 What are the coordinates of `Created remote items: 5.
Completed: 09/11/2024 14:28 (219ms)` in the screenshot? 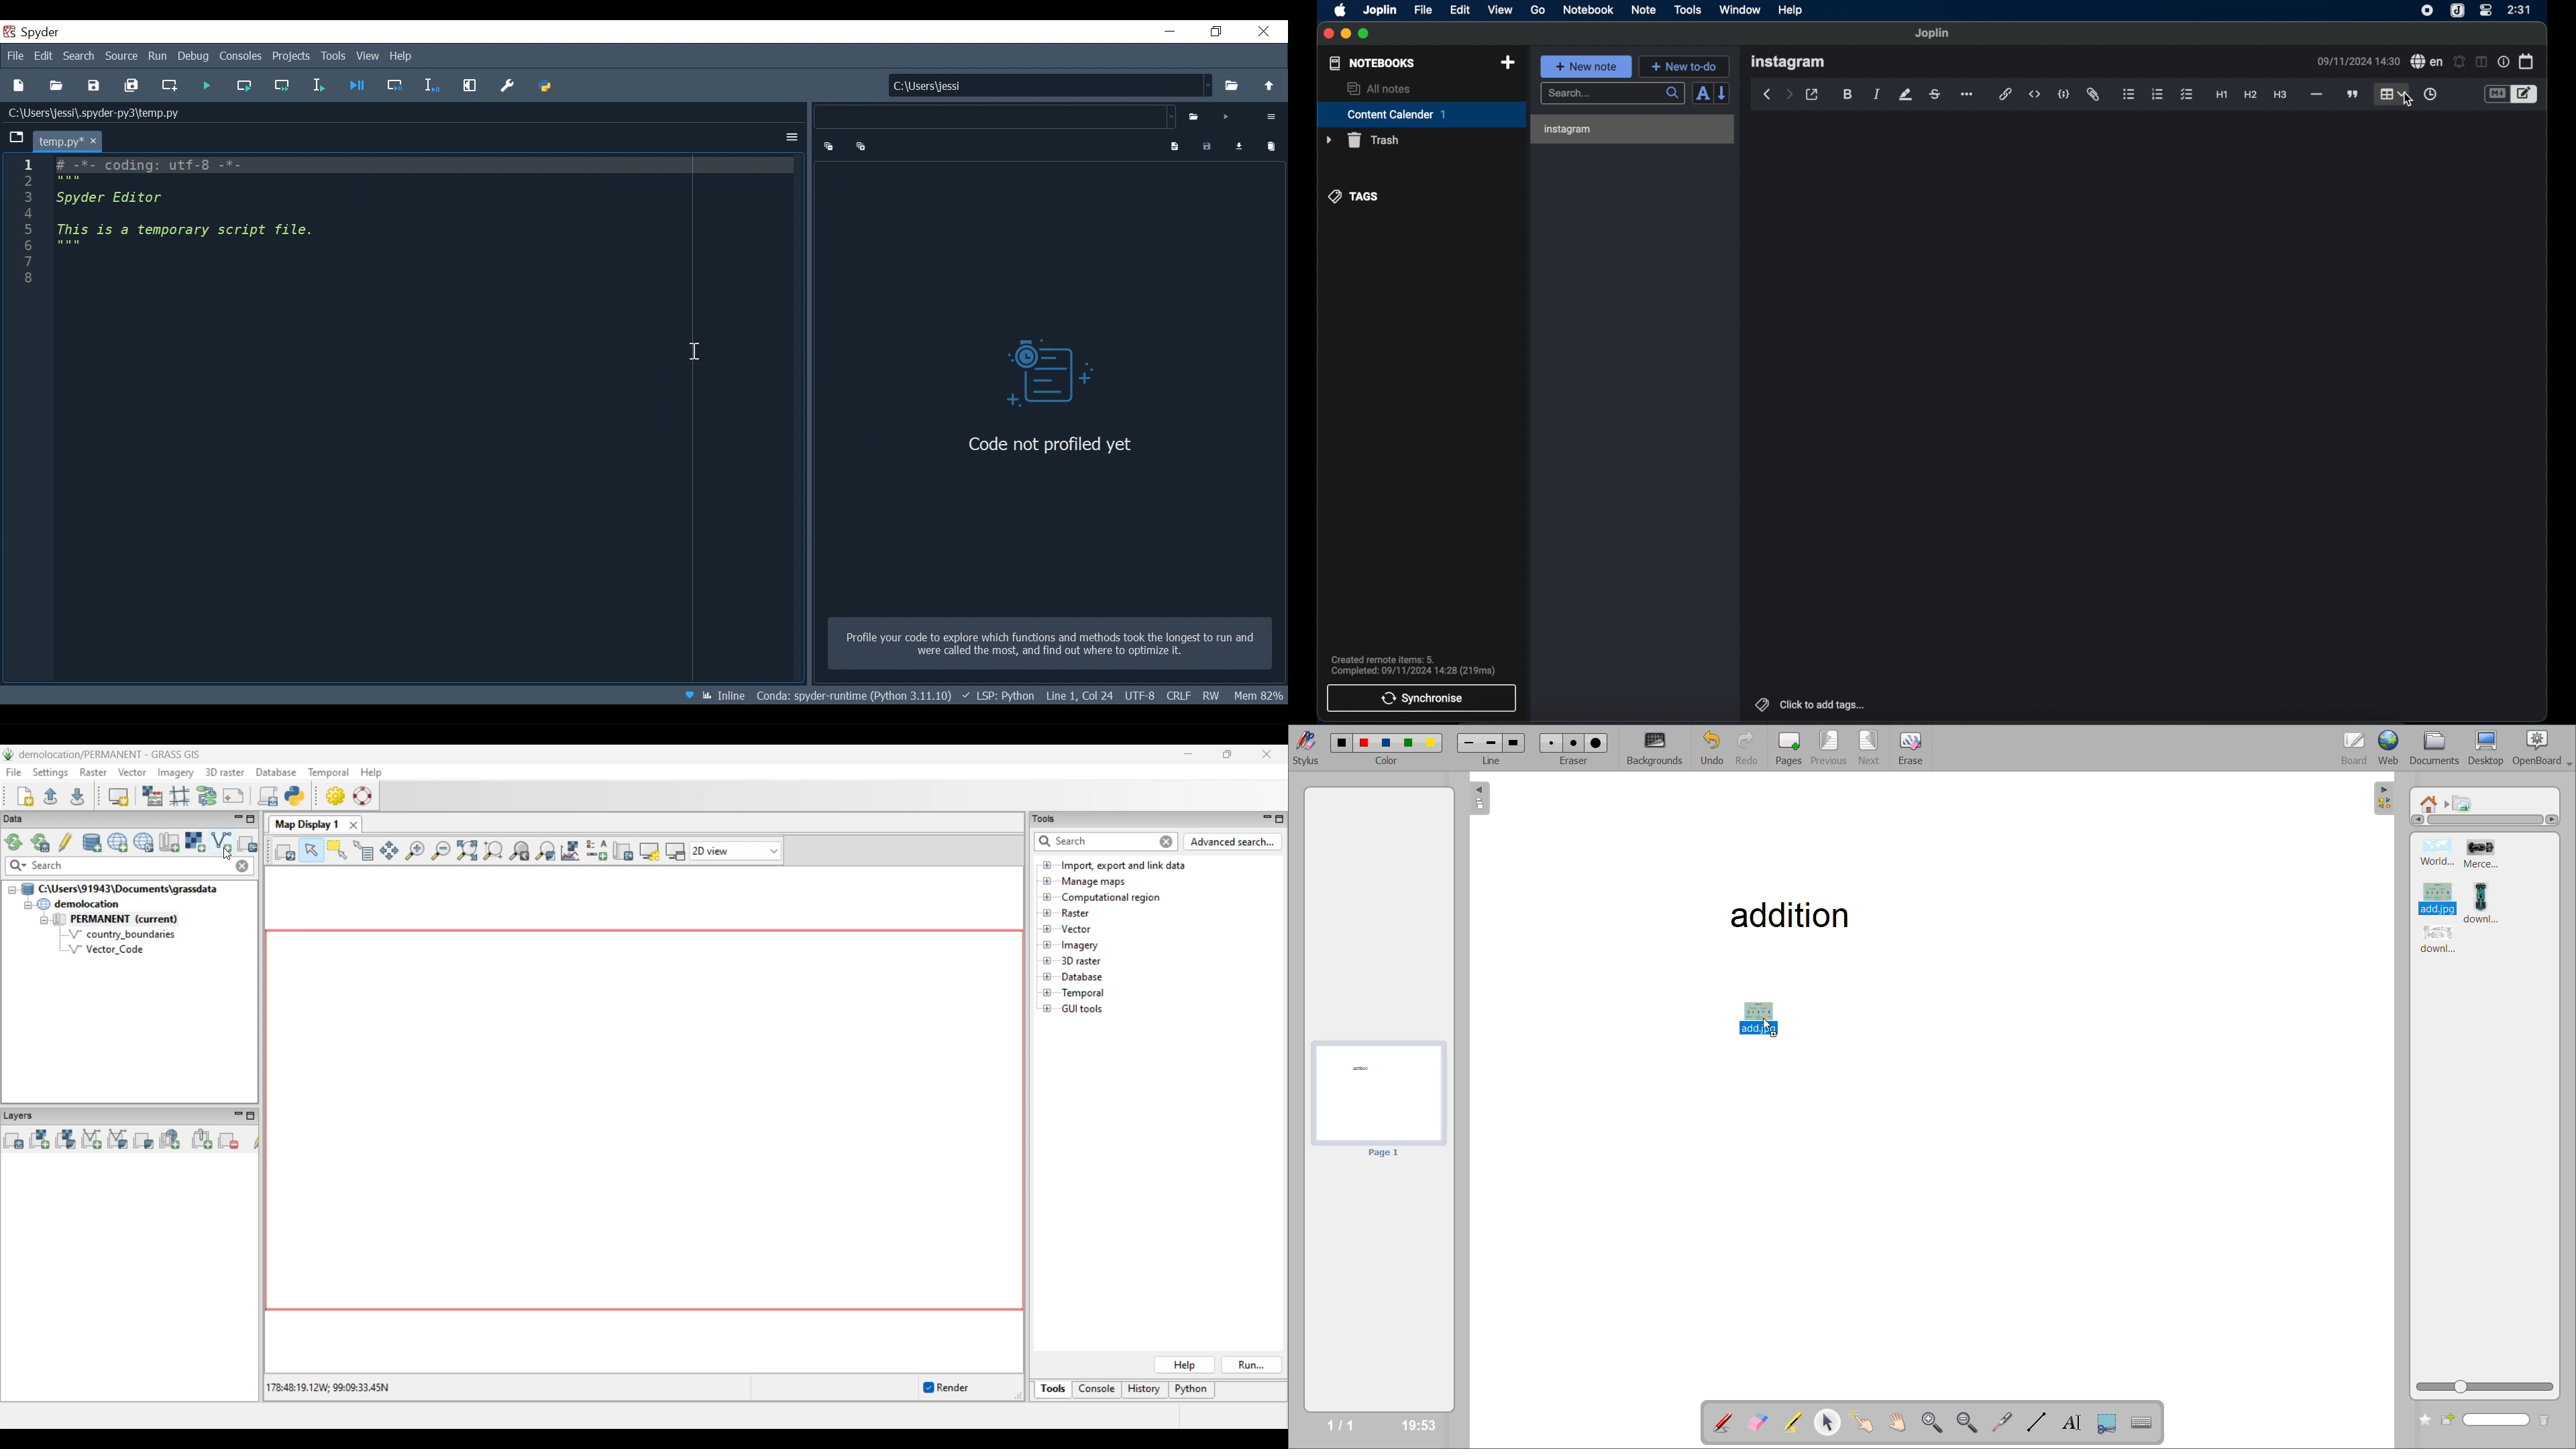 It's located at (1414, 664).